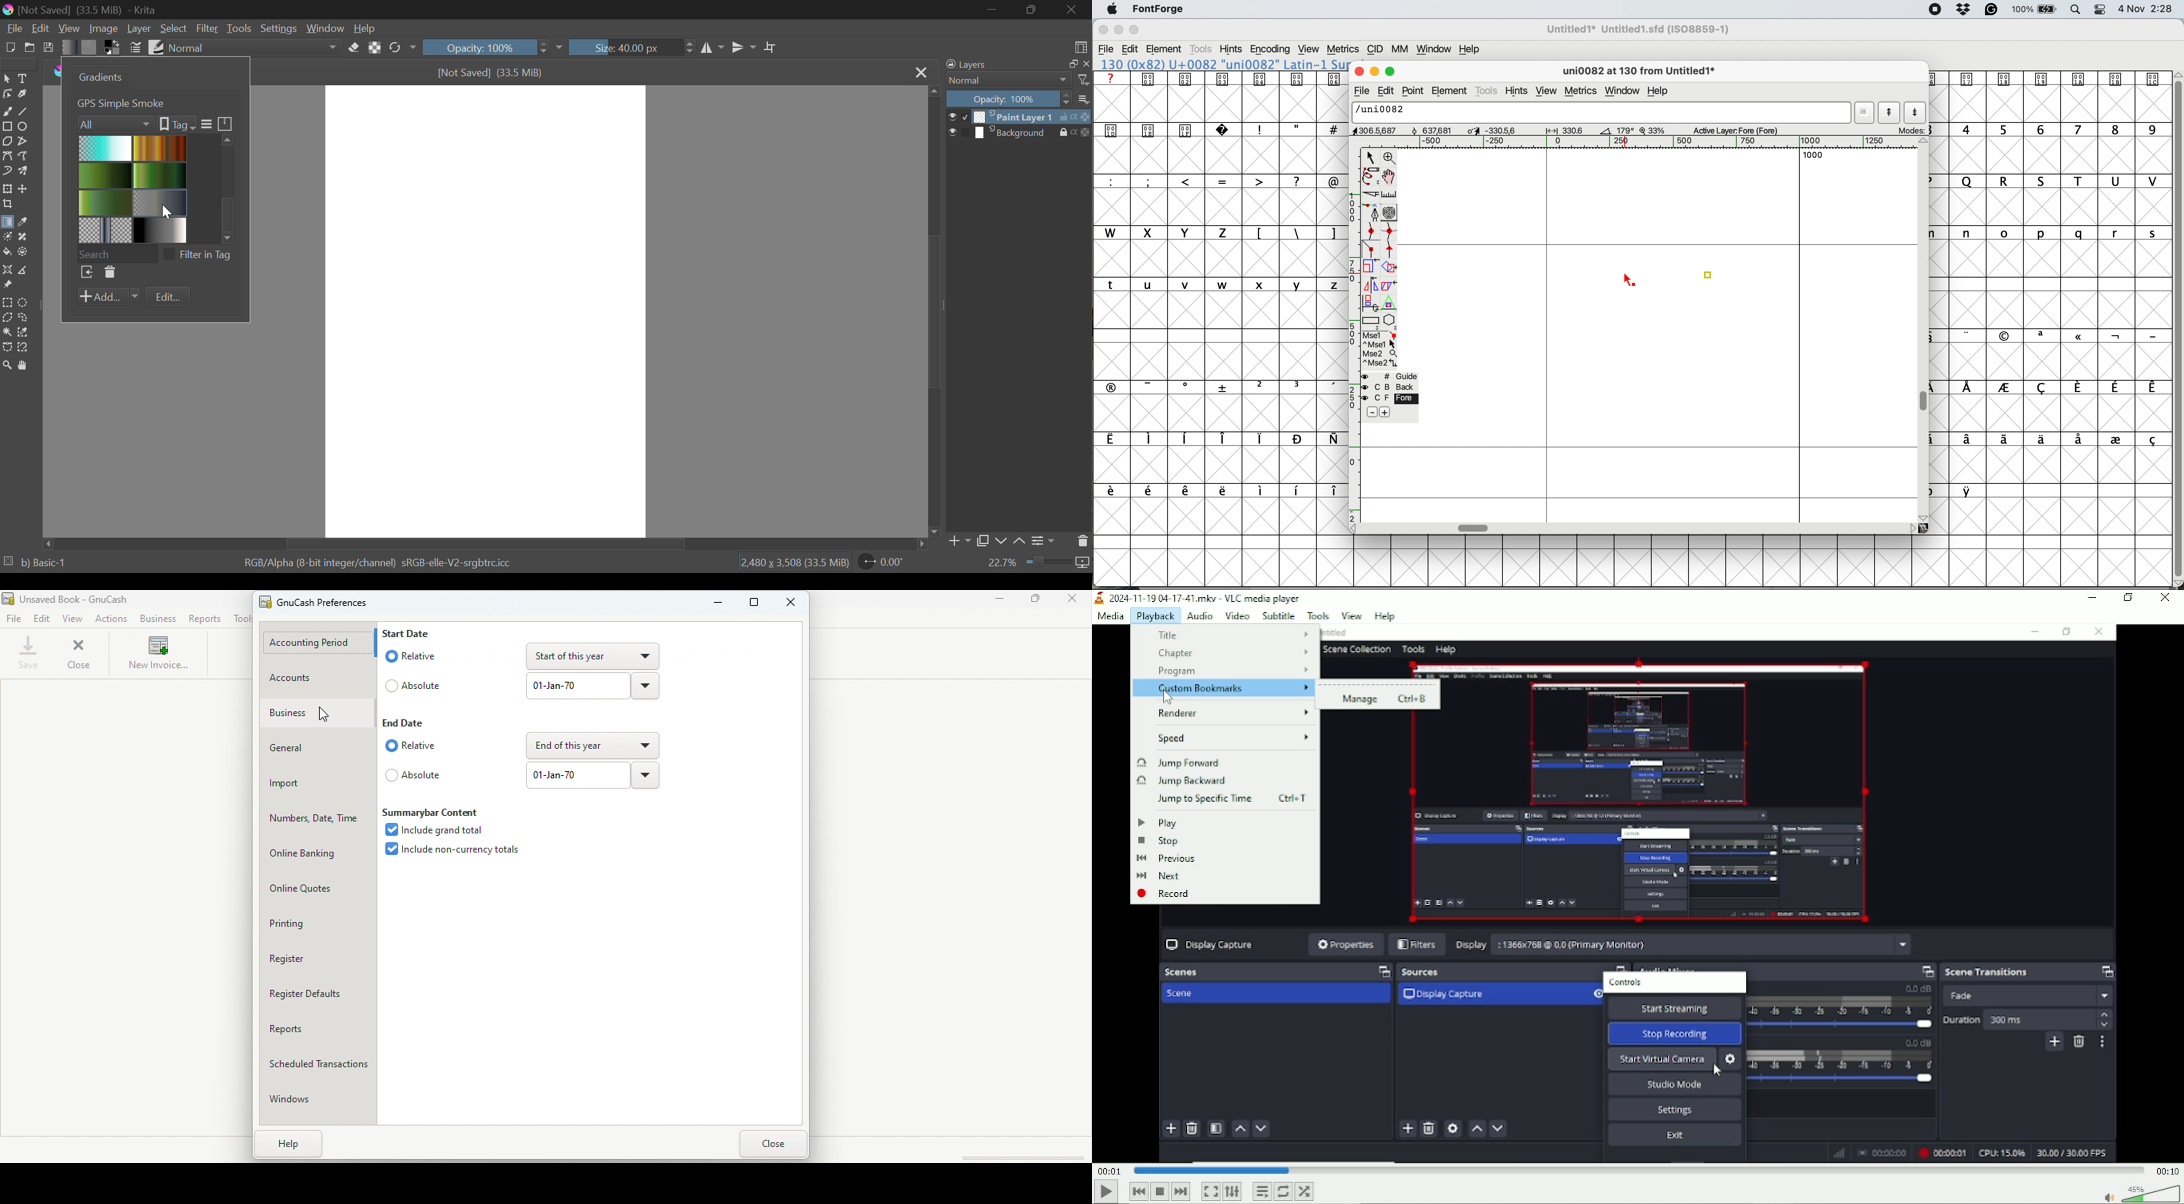 The image size is (2184, 1204). Describe the element at coordinates (1079, 45) in the screenshot. I see `Choose Workspace` at that location.